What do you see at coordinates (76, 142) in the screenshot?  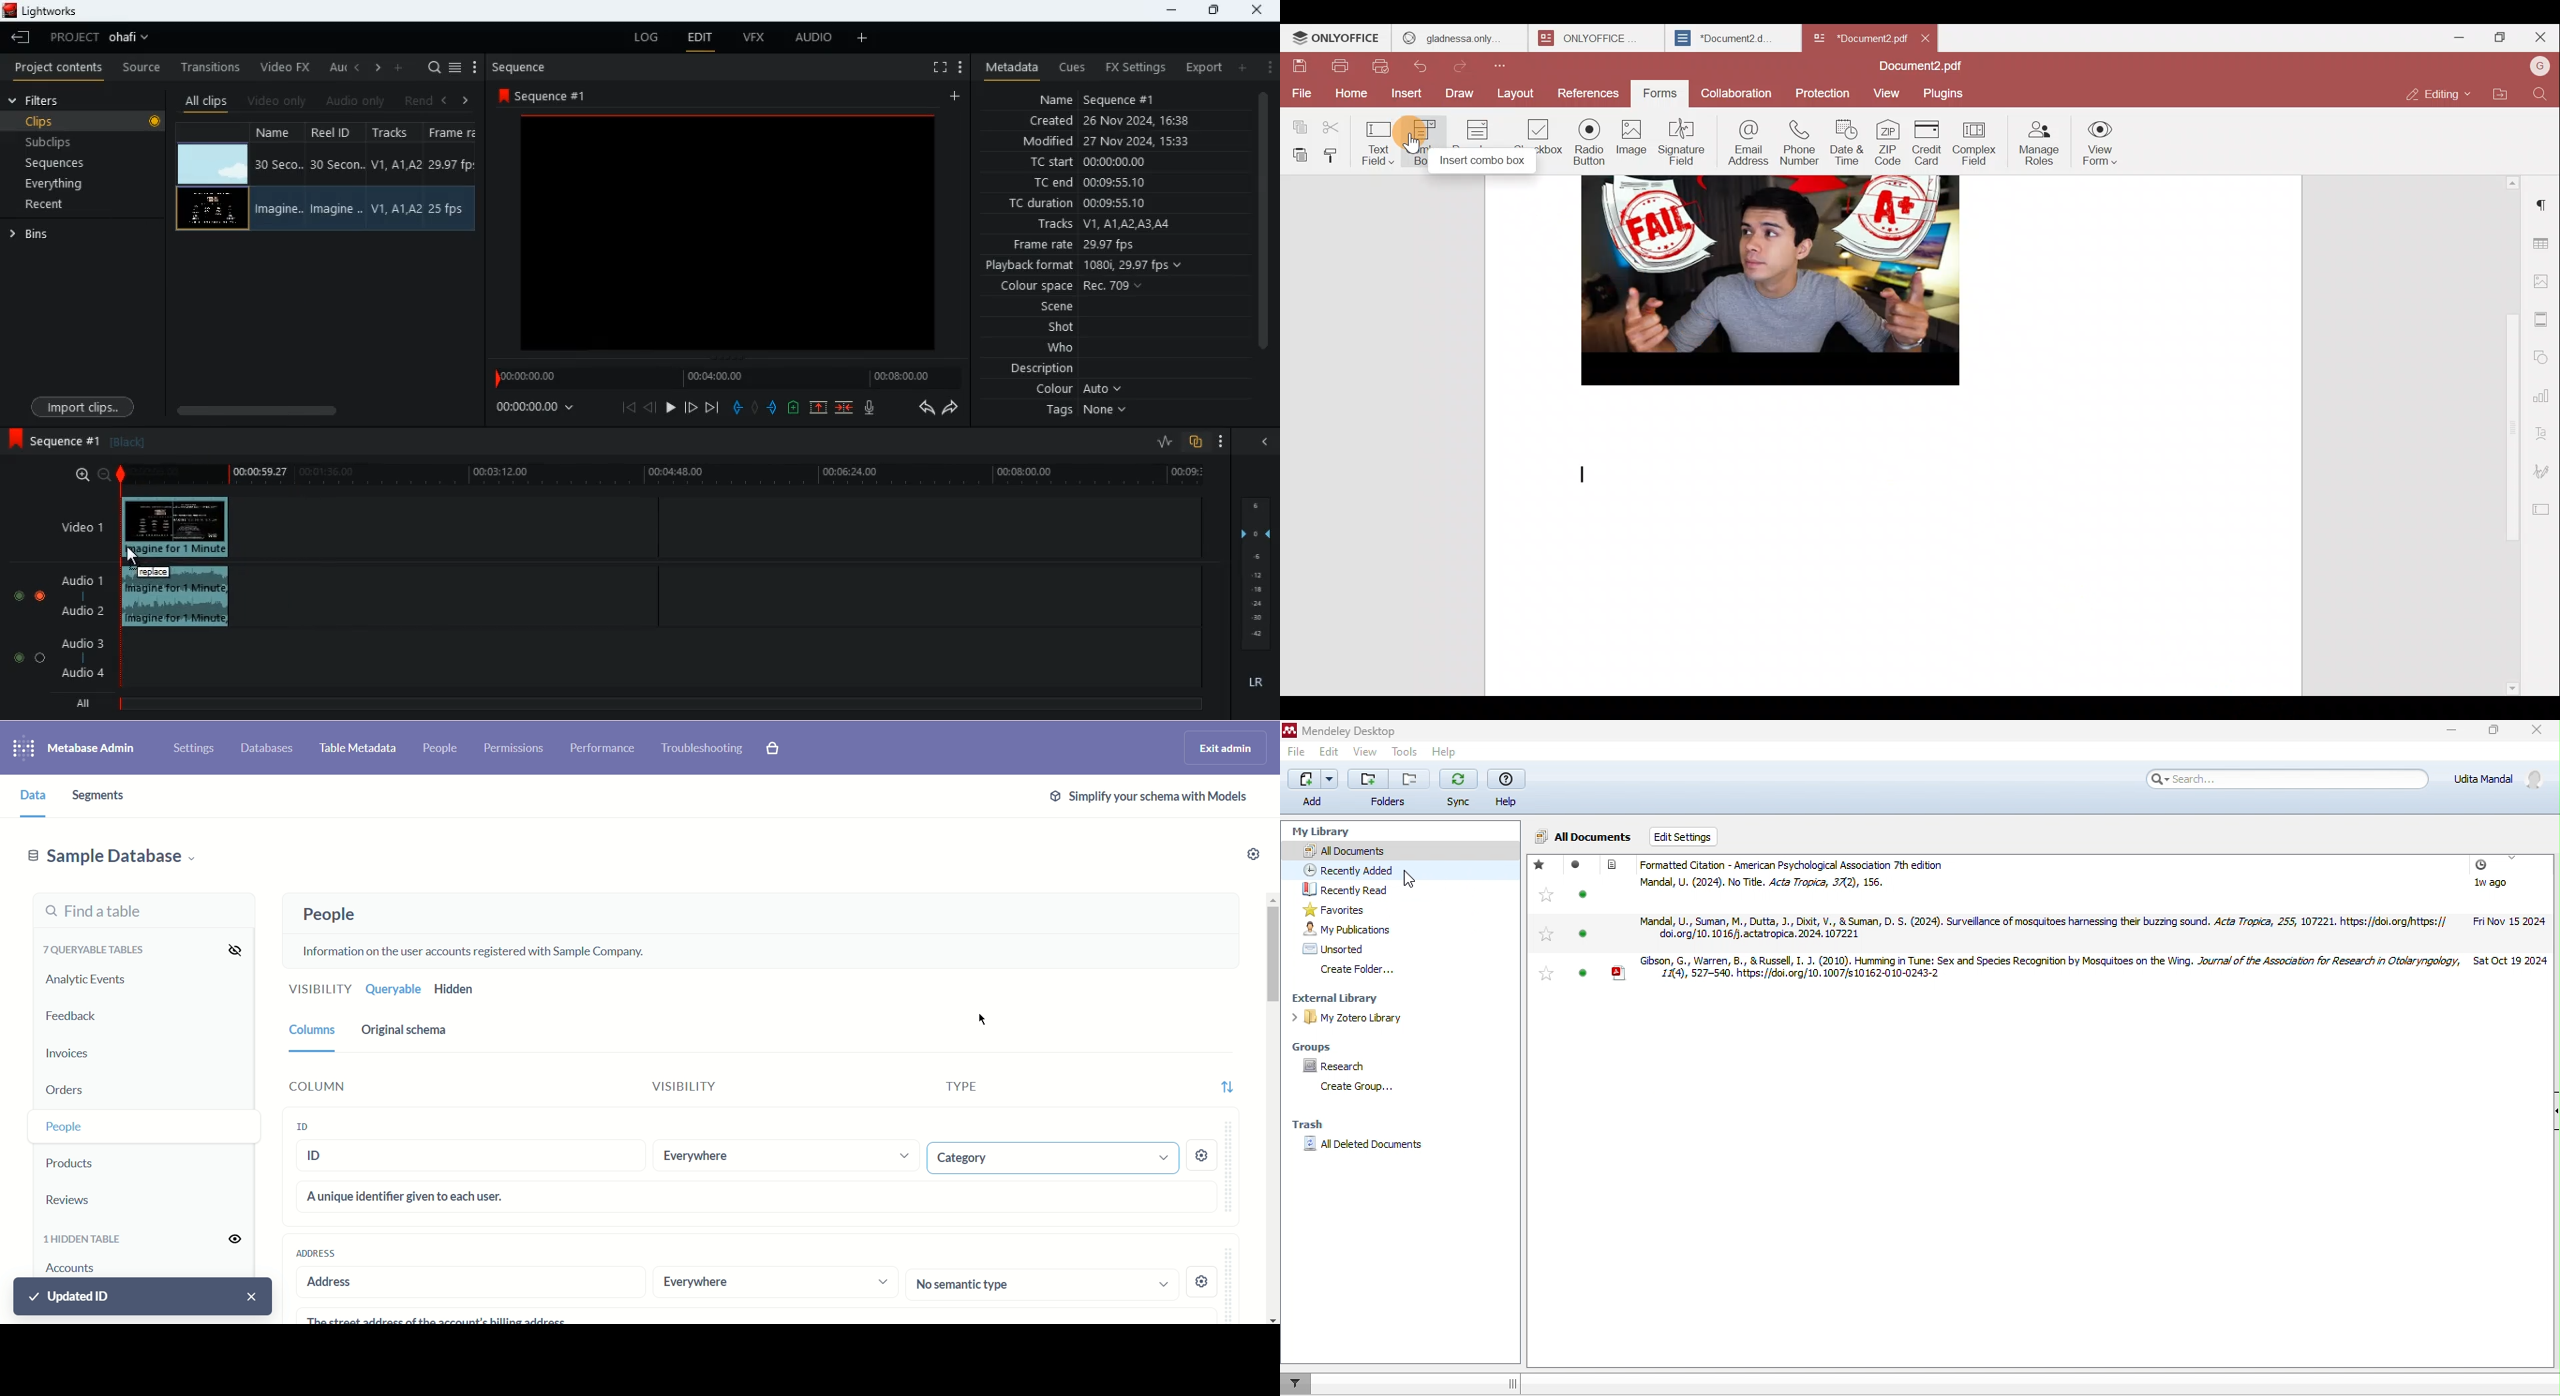 I see `subclips` at bounding box center [76, 142].